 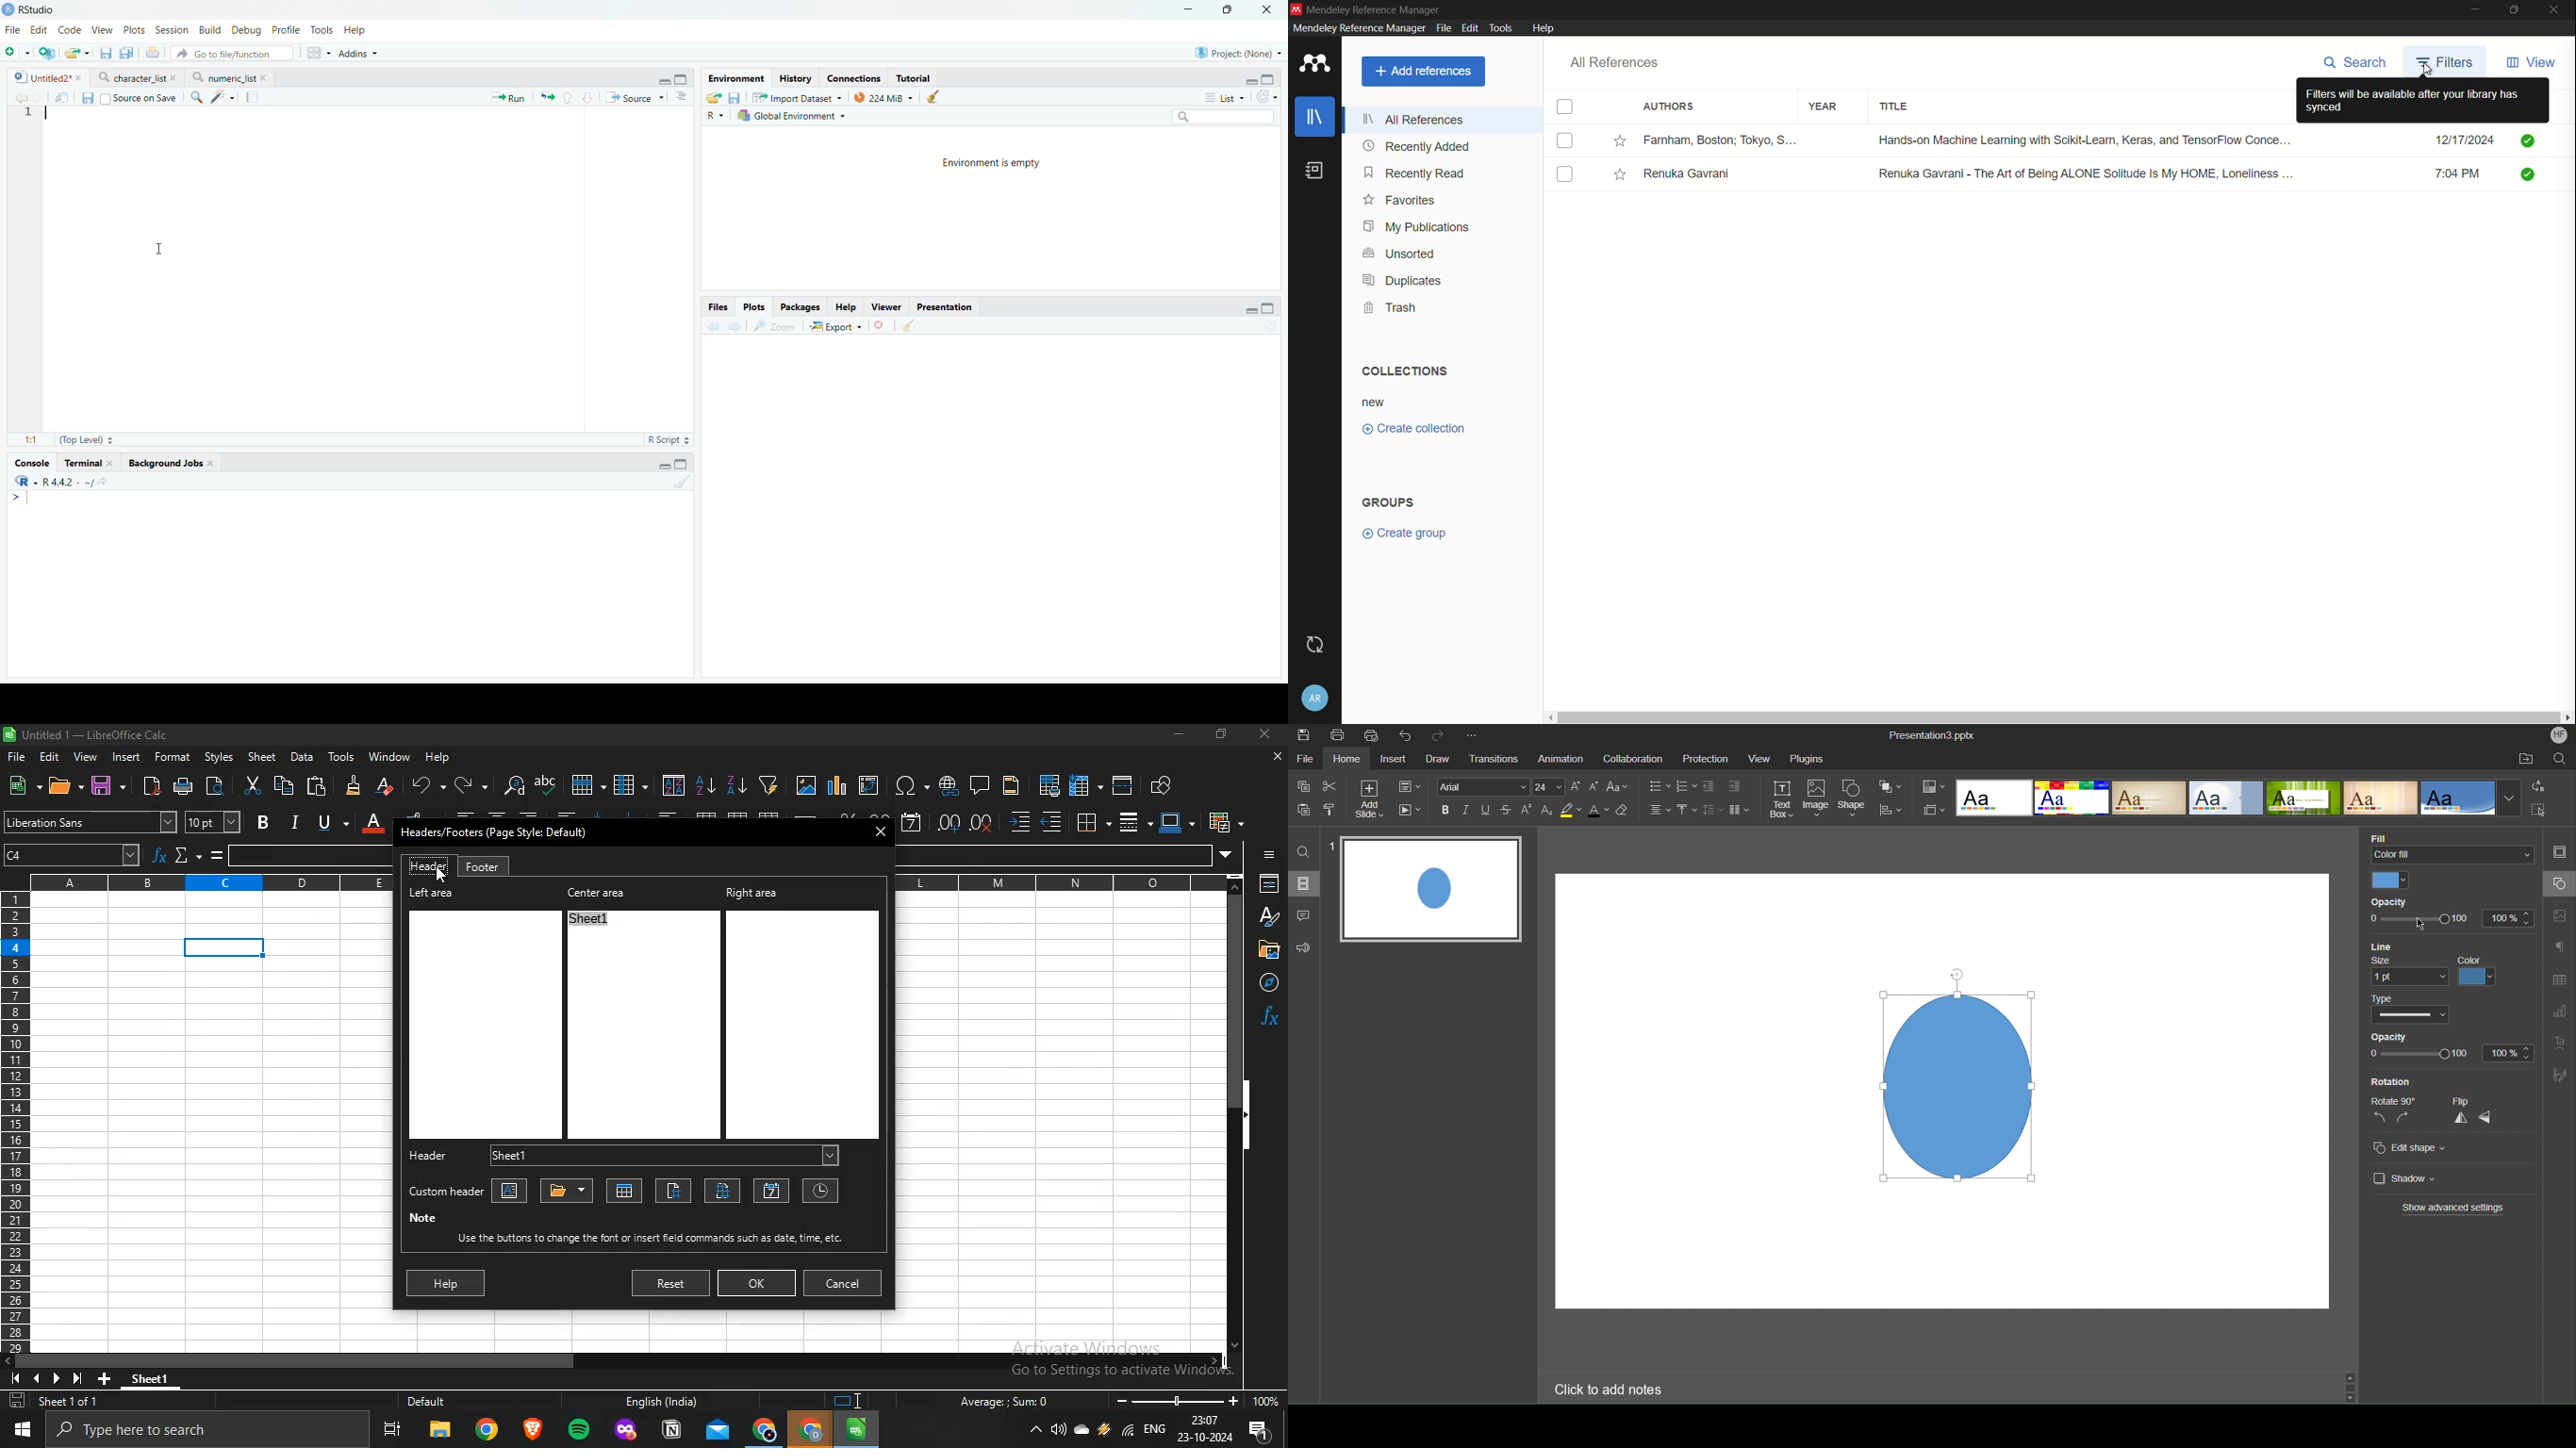 What do you see at coordinates (2460, 1100) in the screenshot?
I see `Flip` at bounding box center [2460, 1100].